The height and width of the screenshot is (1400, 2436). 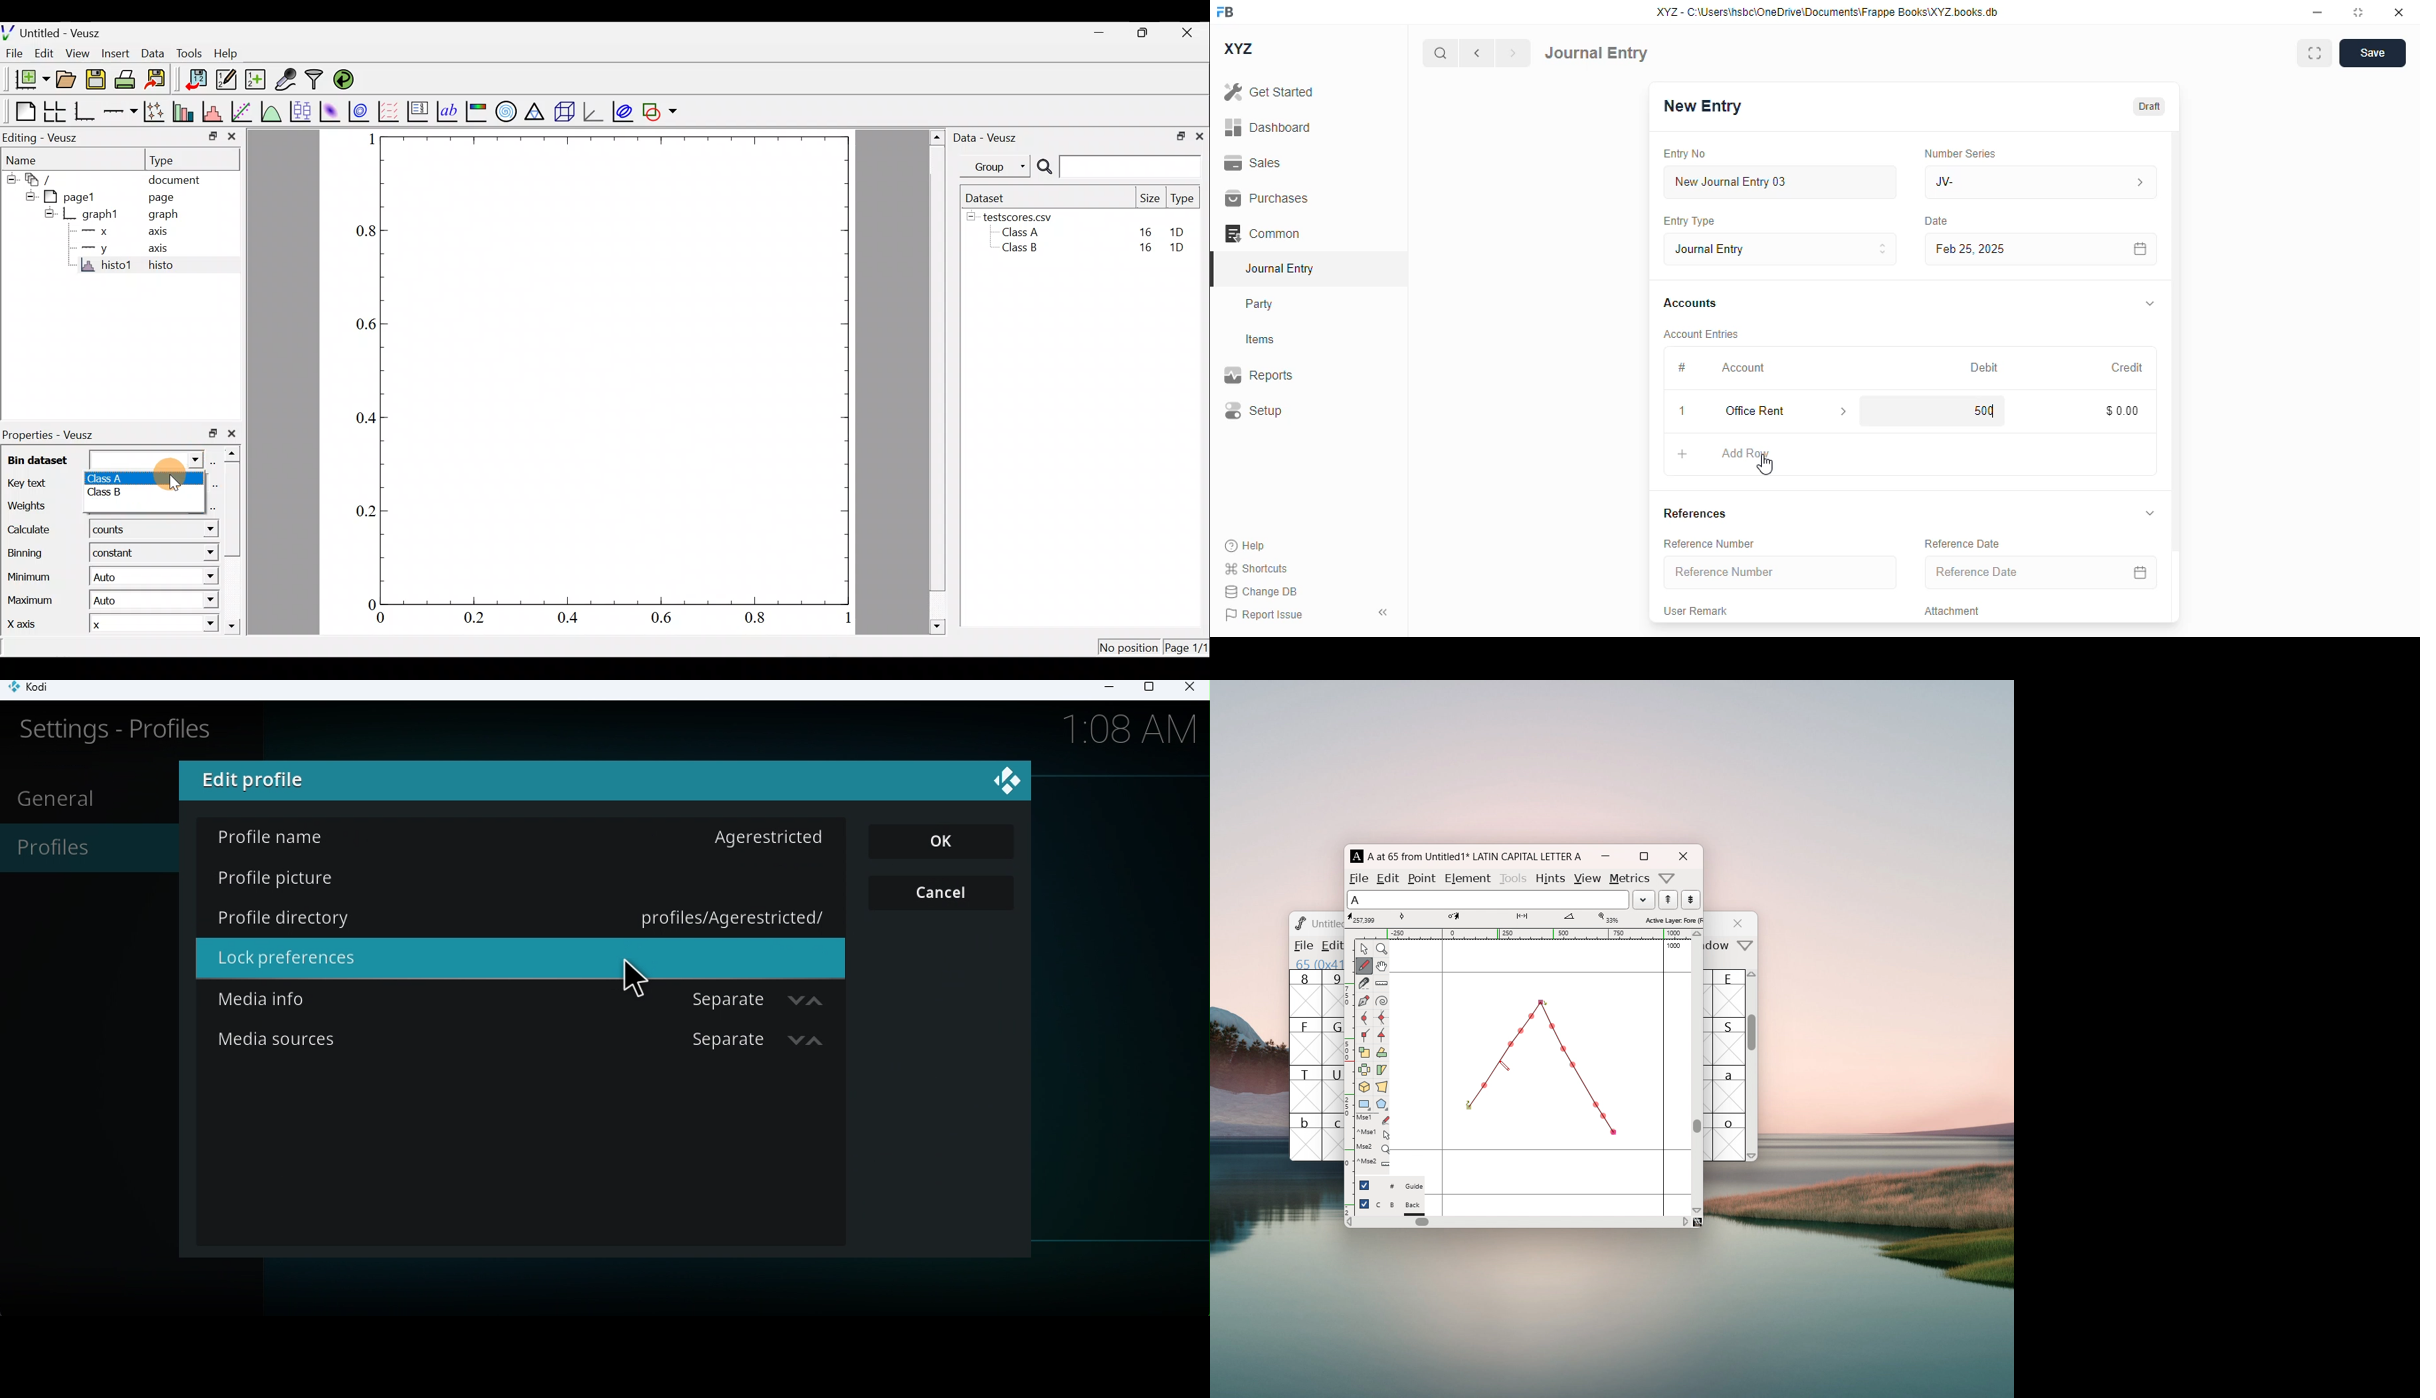 What do you see at coordinates (1262, 234) in the screenshot?
I see `common` at bounding box center [1262, 234].